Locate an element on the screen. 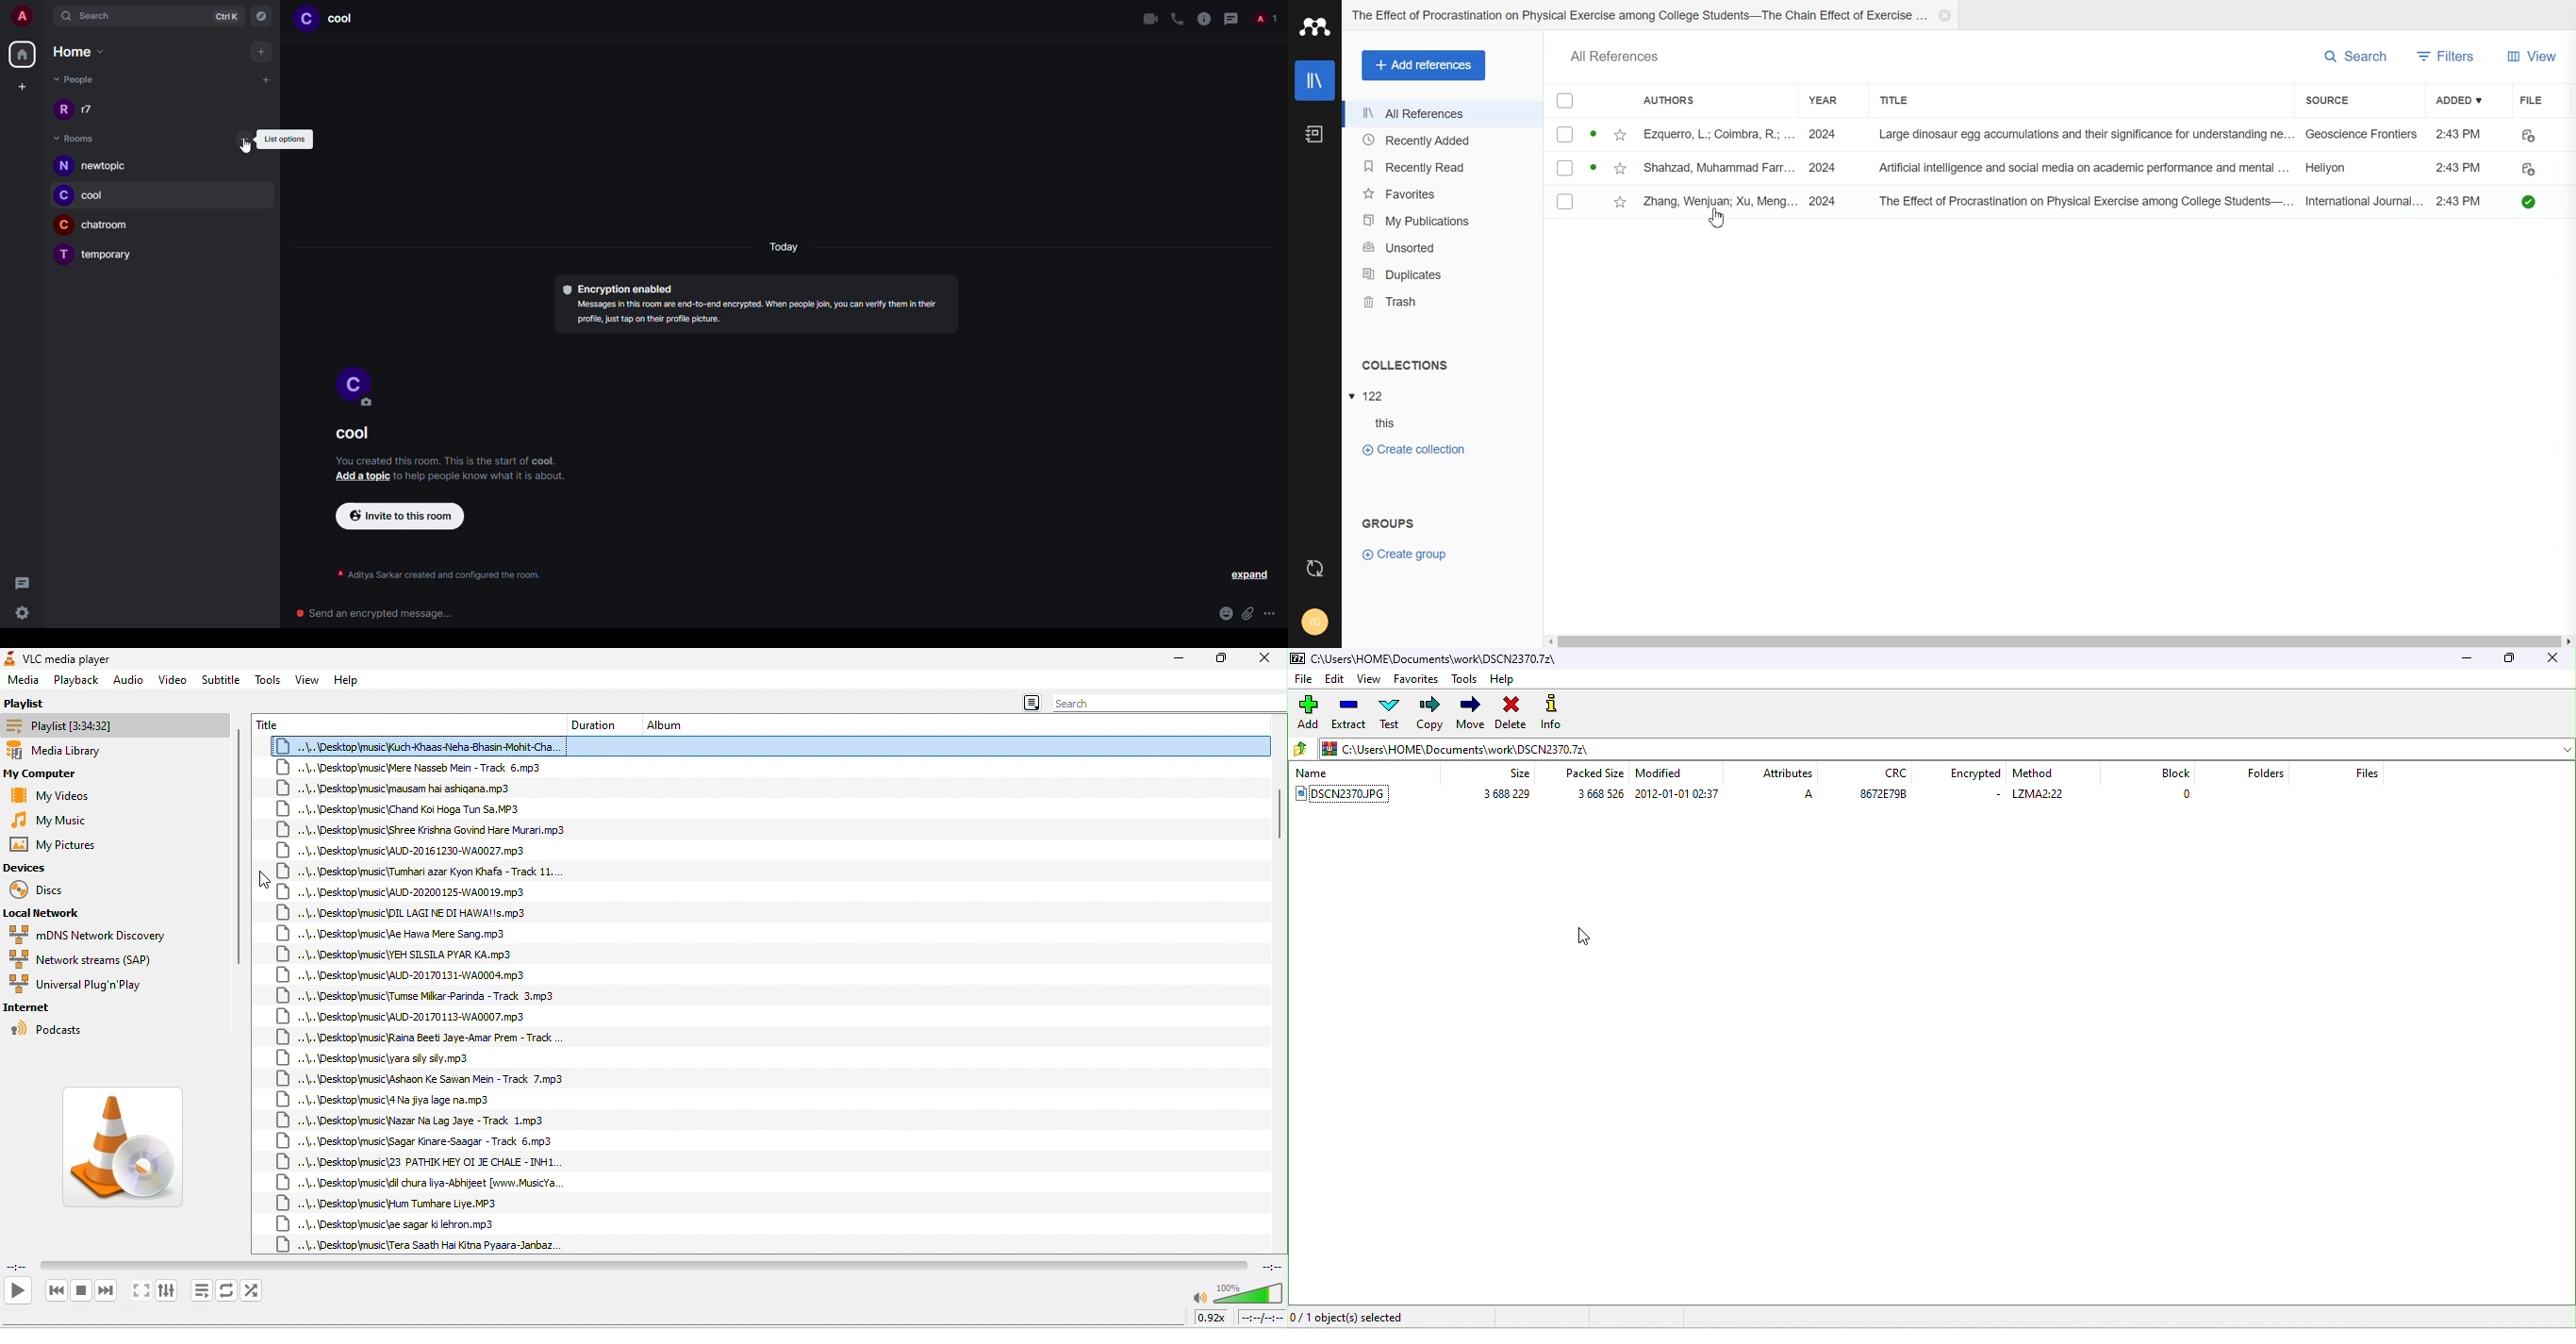 The height and width of the screenshot is (1344, 2576). video playback is located at coordinates (643, 1265).